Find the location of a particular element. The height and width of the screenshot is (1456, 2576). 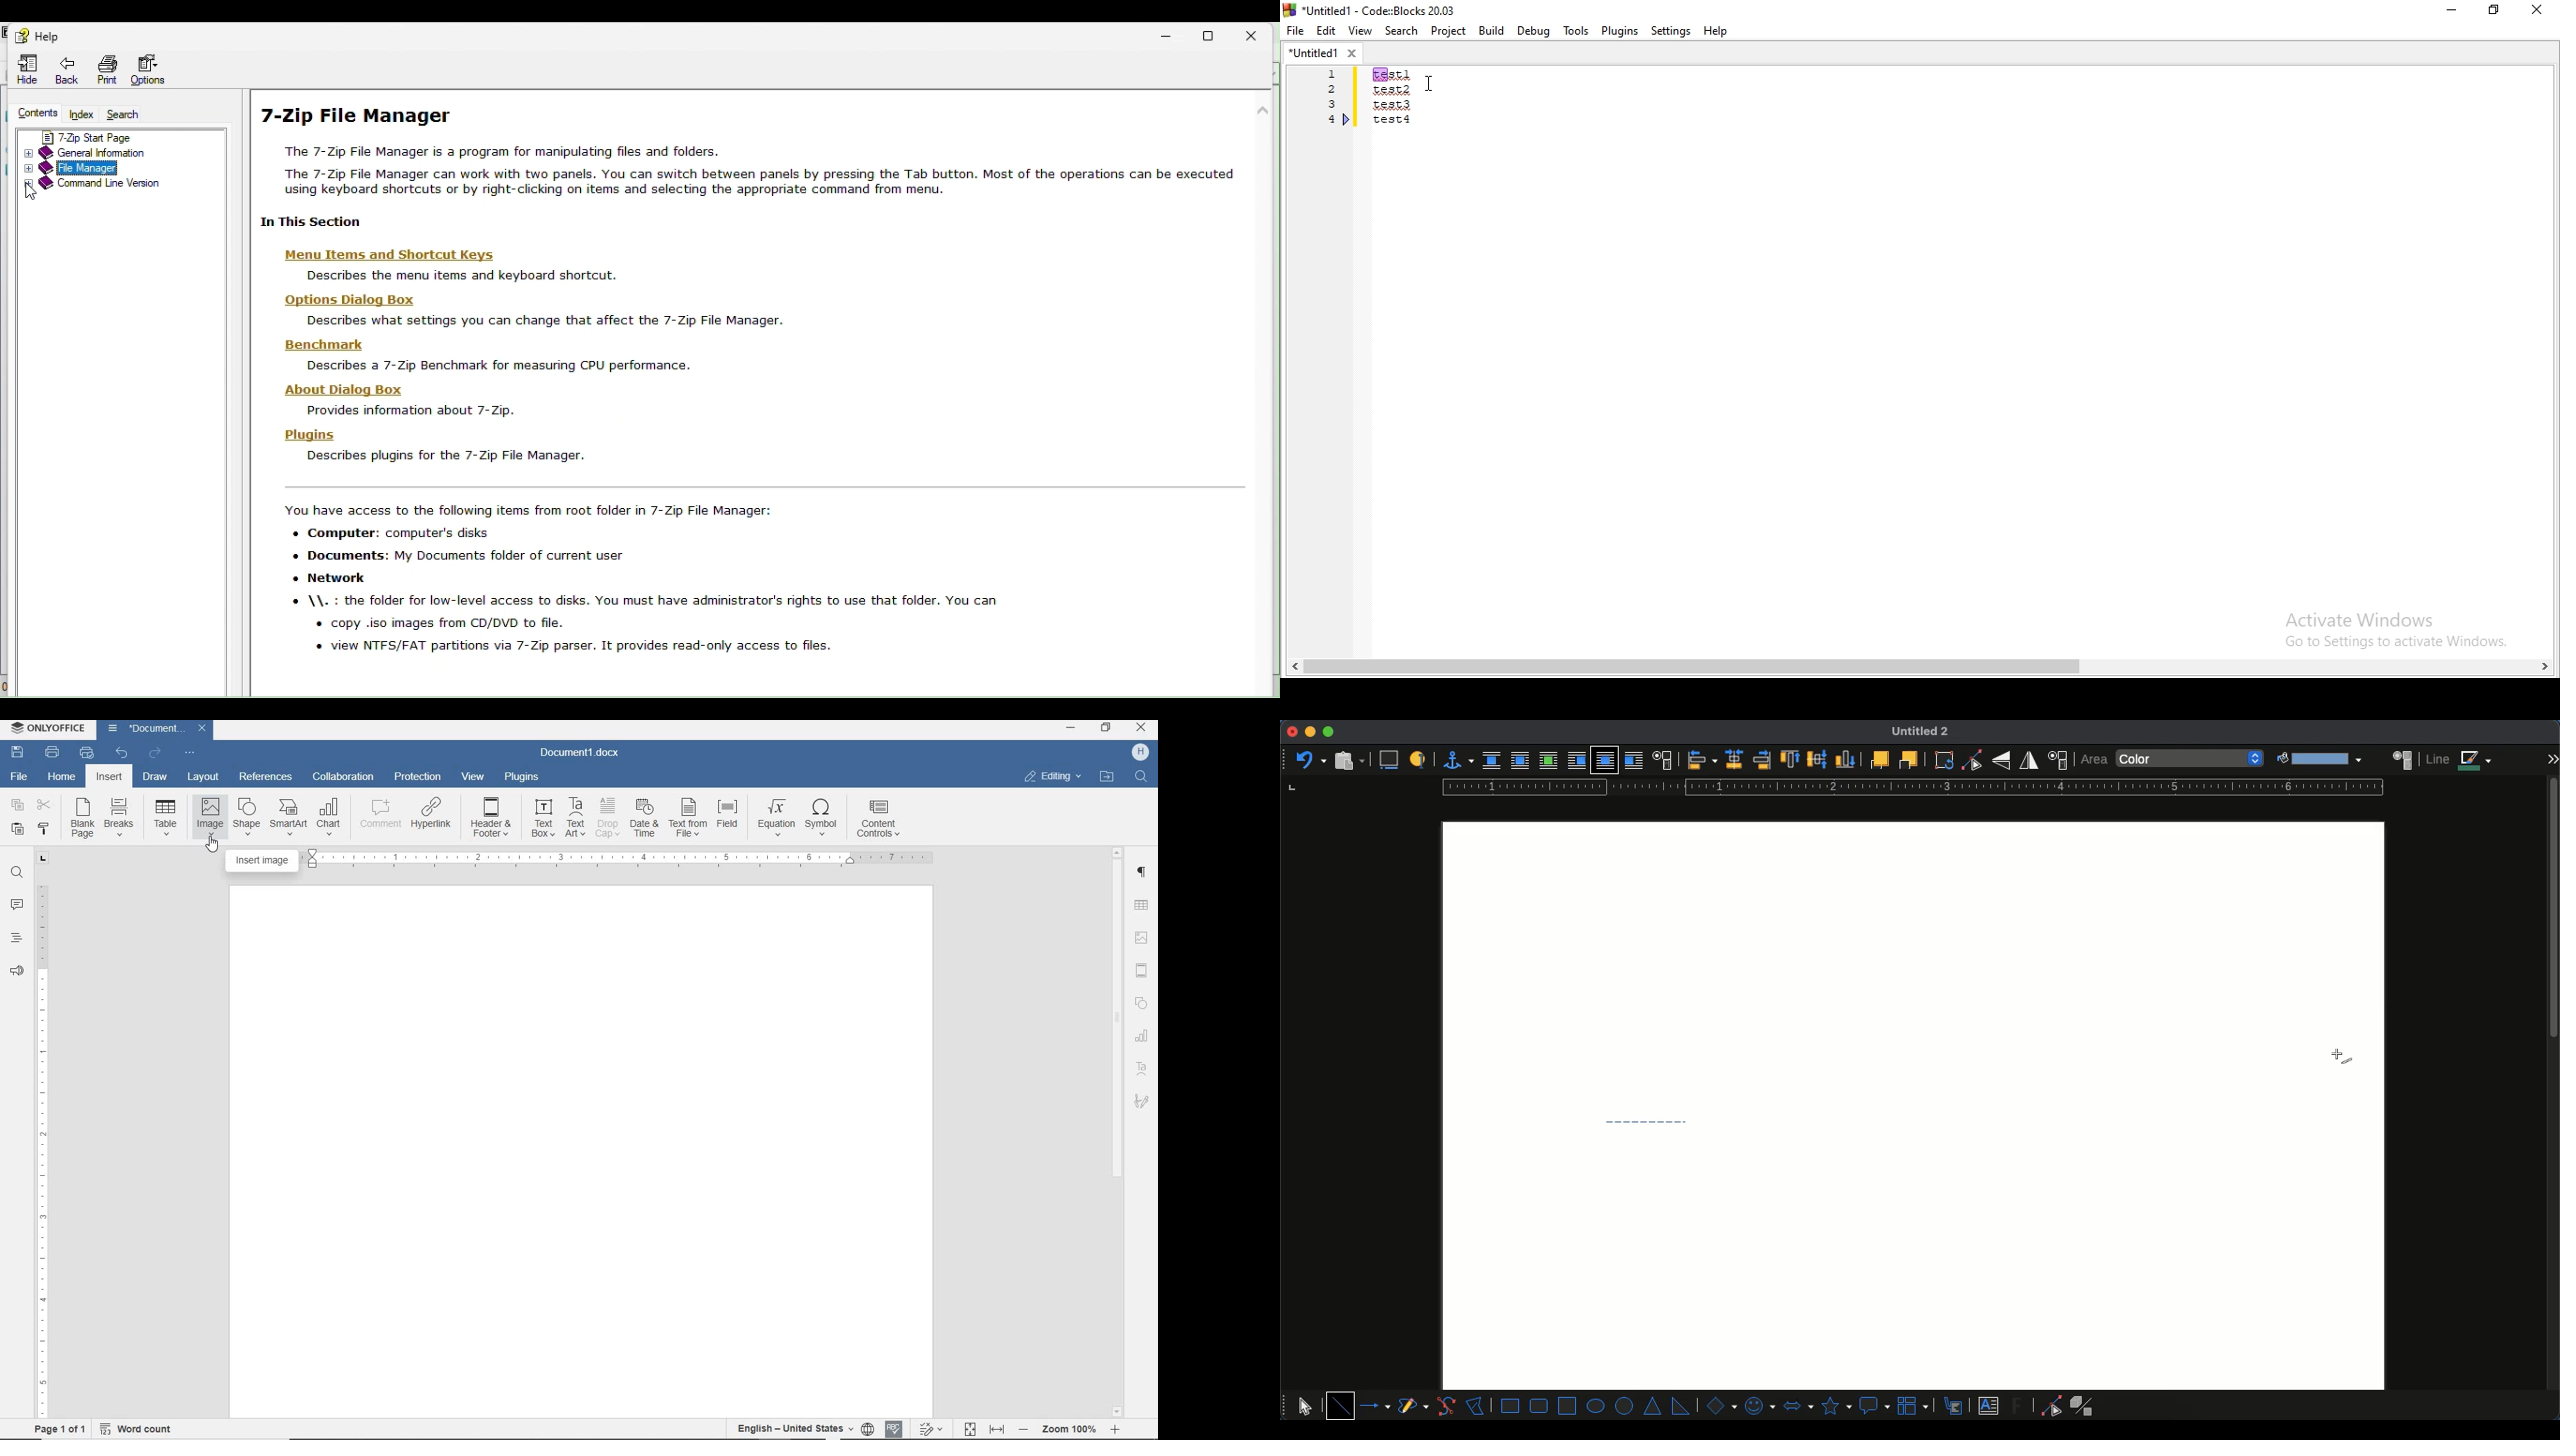

File is located at coordinates (19, 776).